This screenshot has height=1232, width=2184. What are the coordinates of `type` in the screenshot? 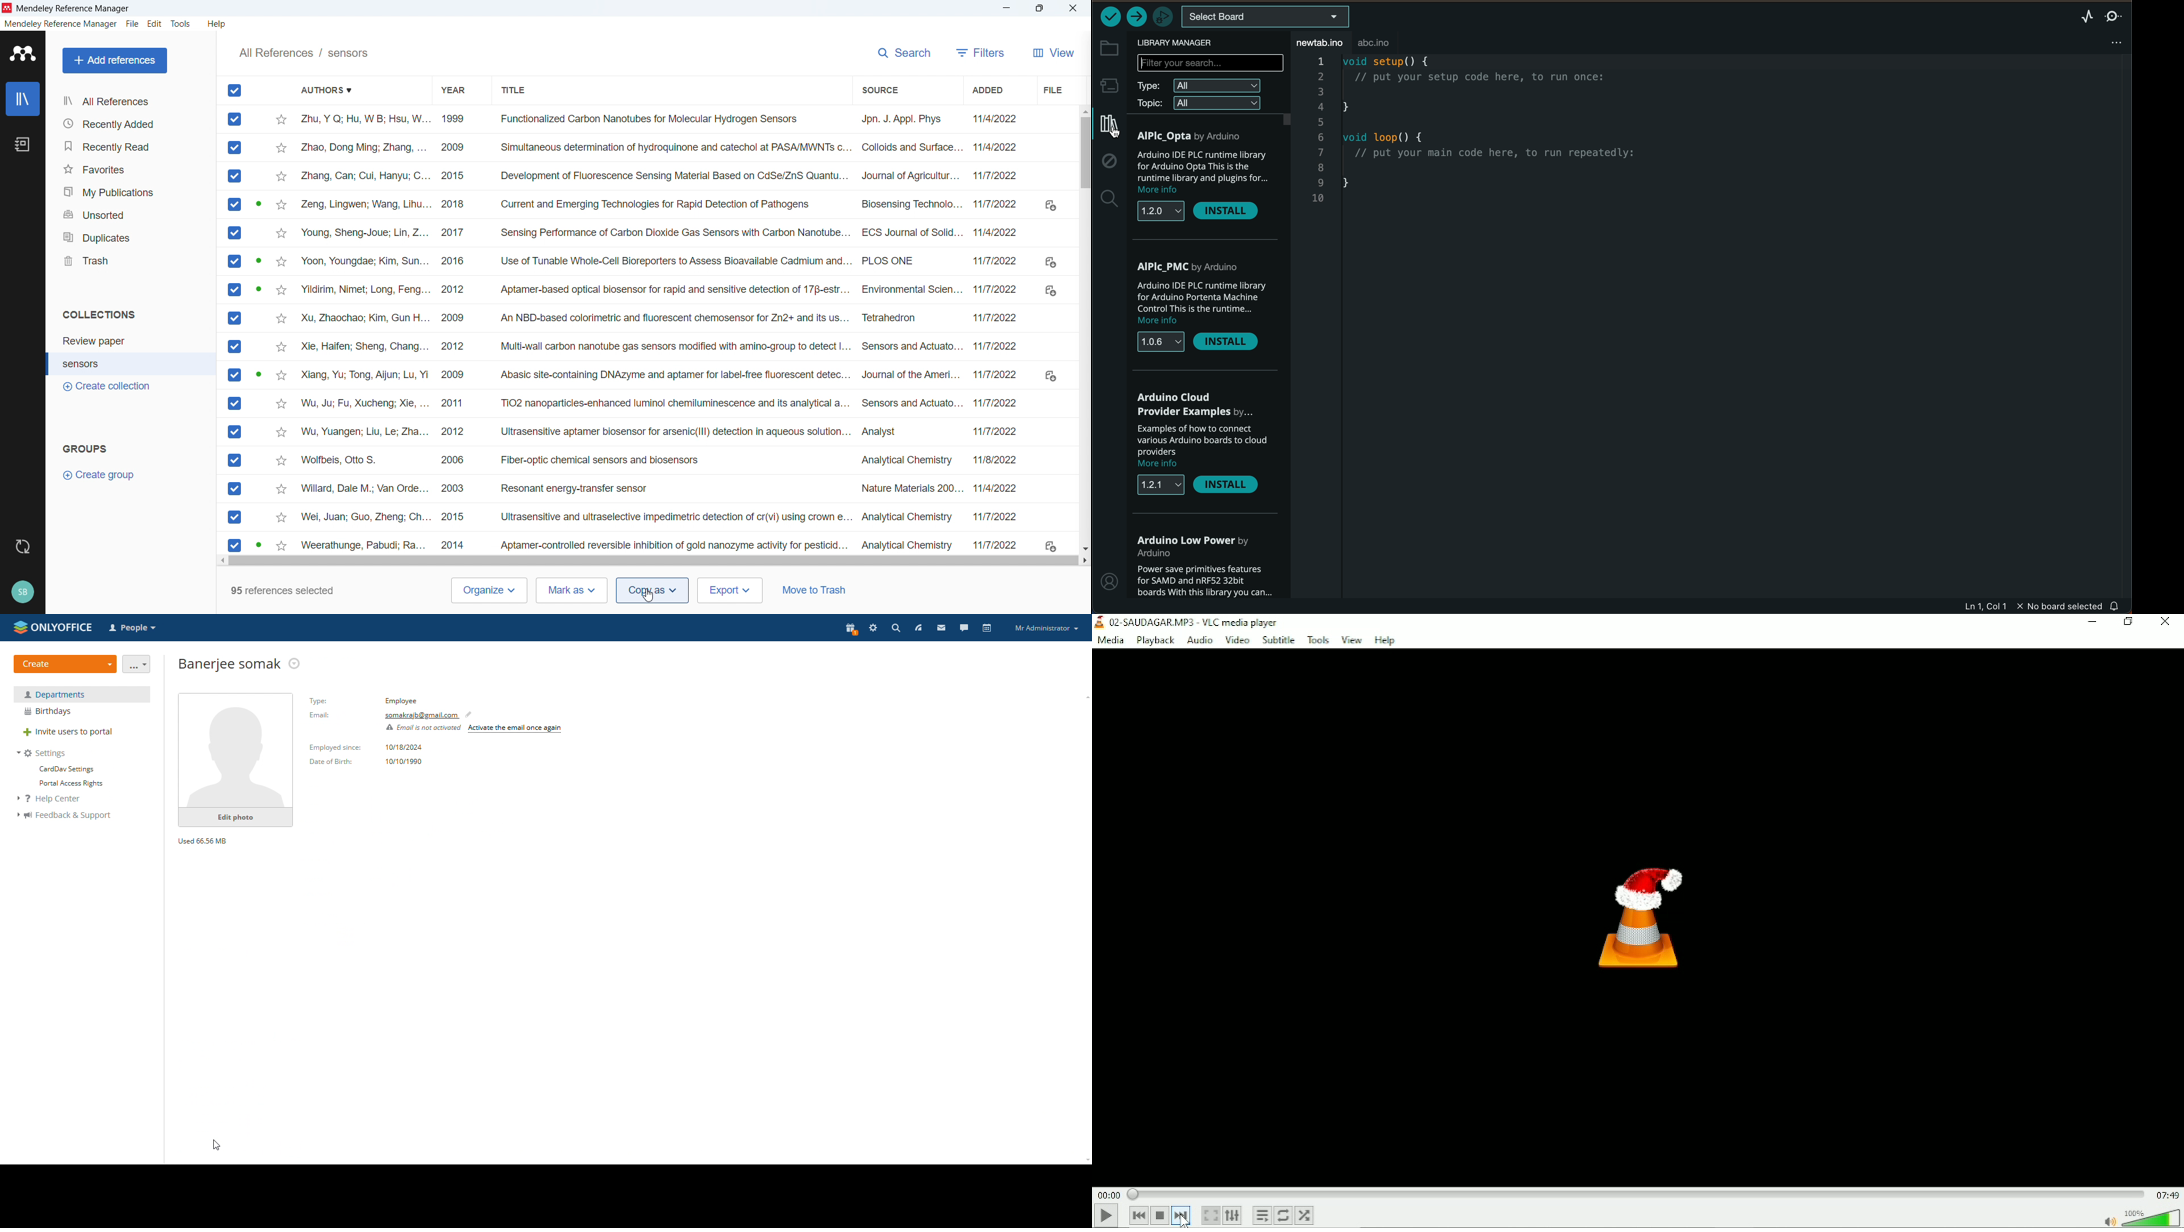 It's located at (402, 700).